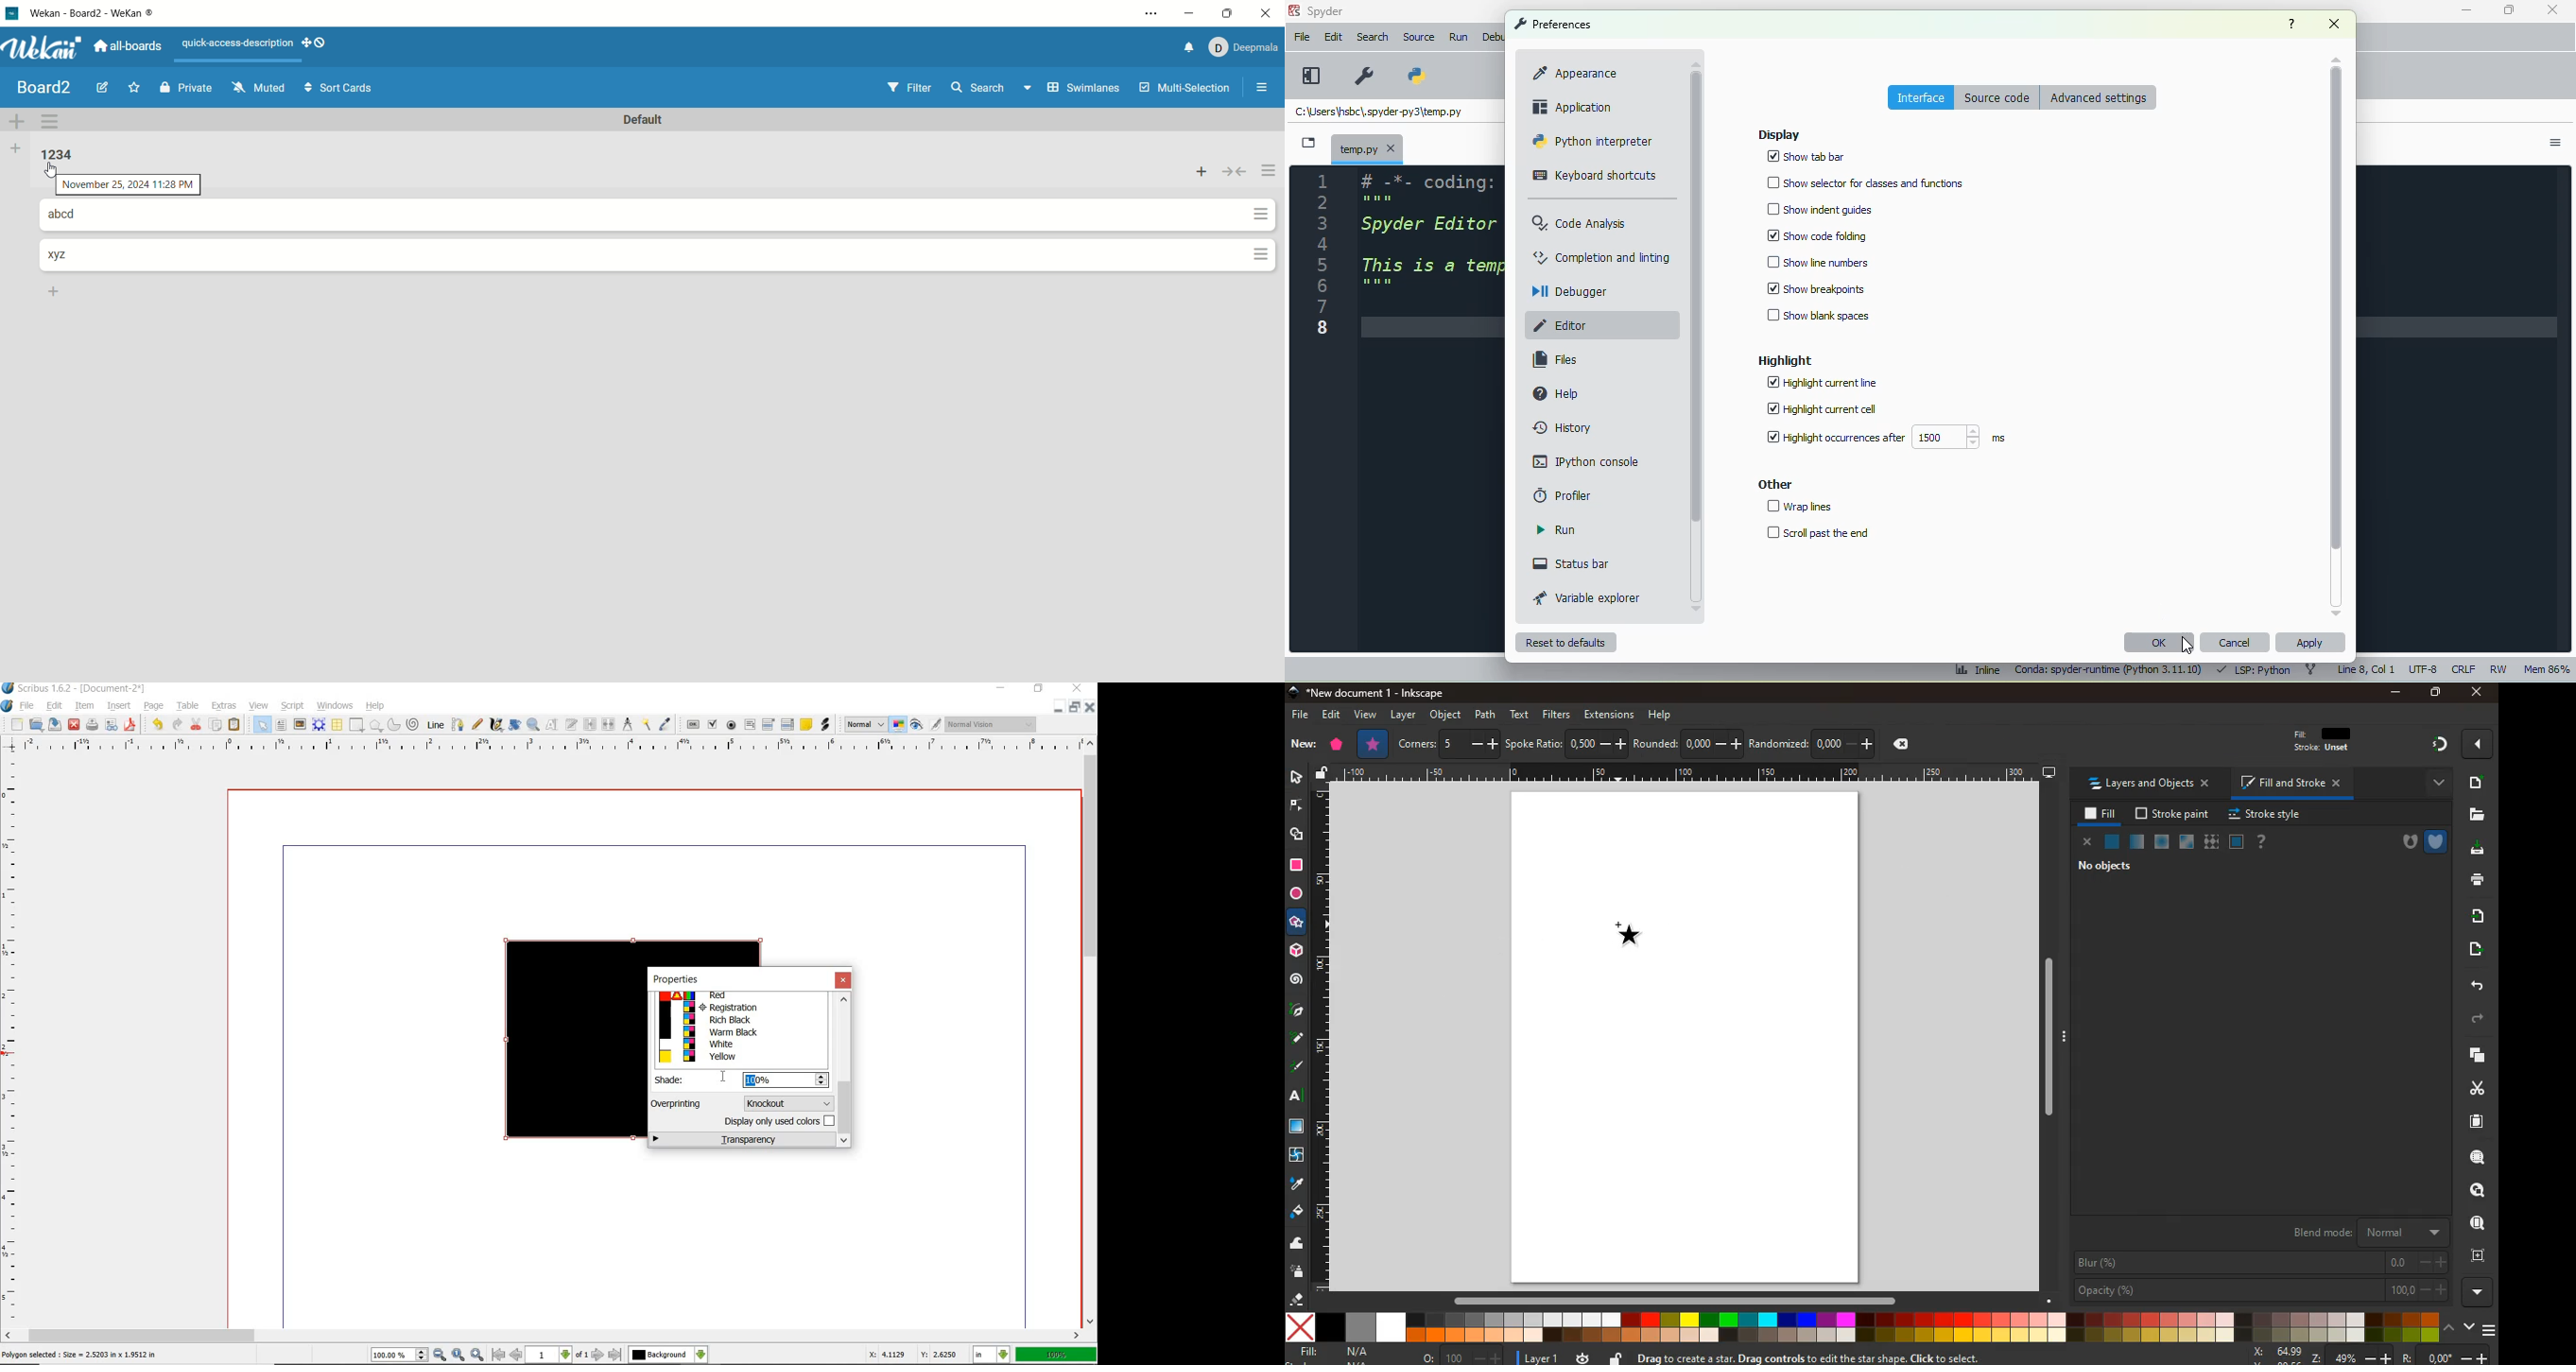  What do you see at coordinates (1688, 742) in the screenshot?
I see `rounded` at bounding box center [1688, 742].